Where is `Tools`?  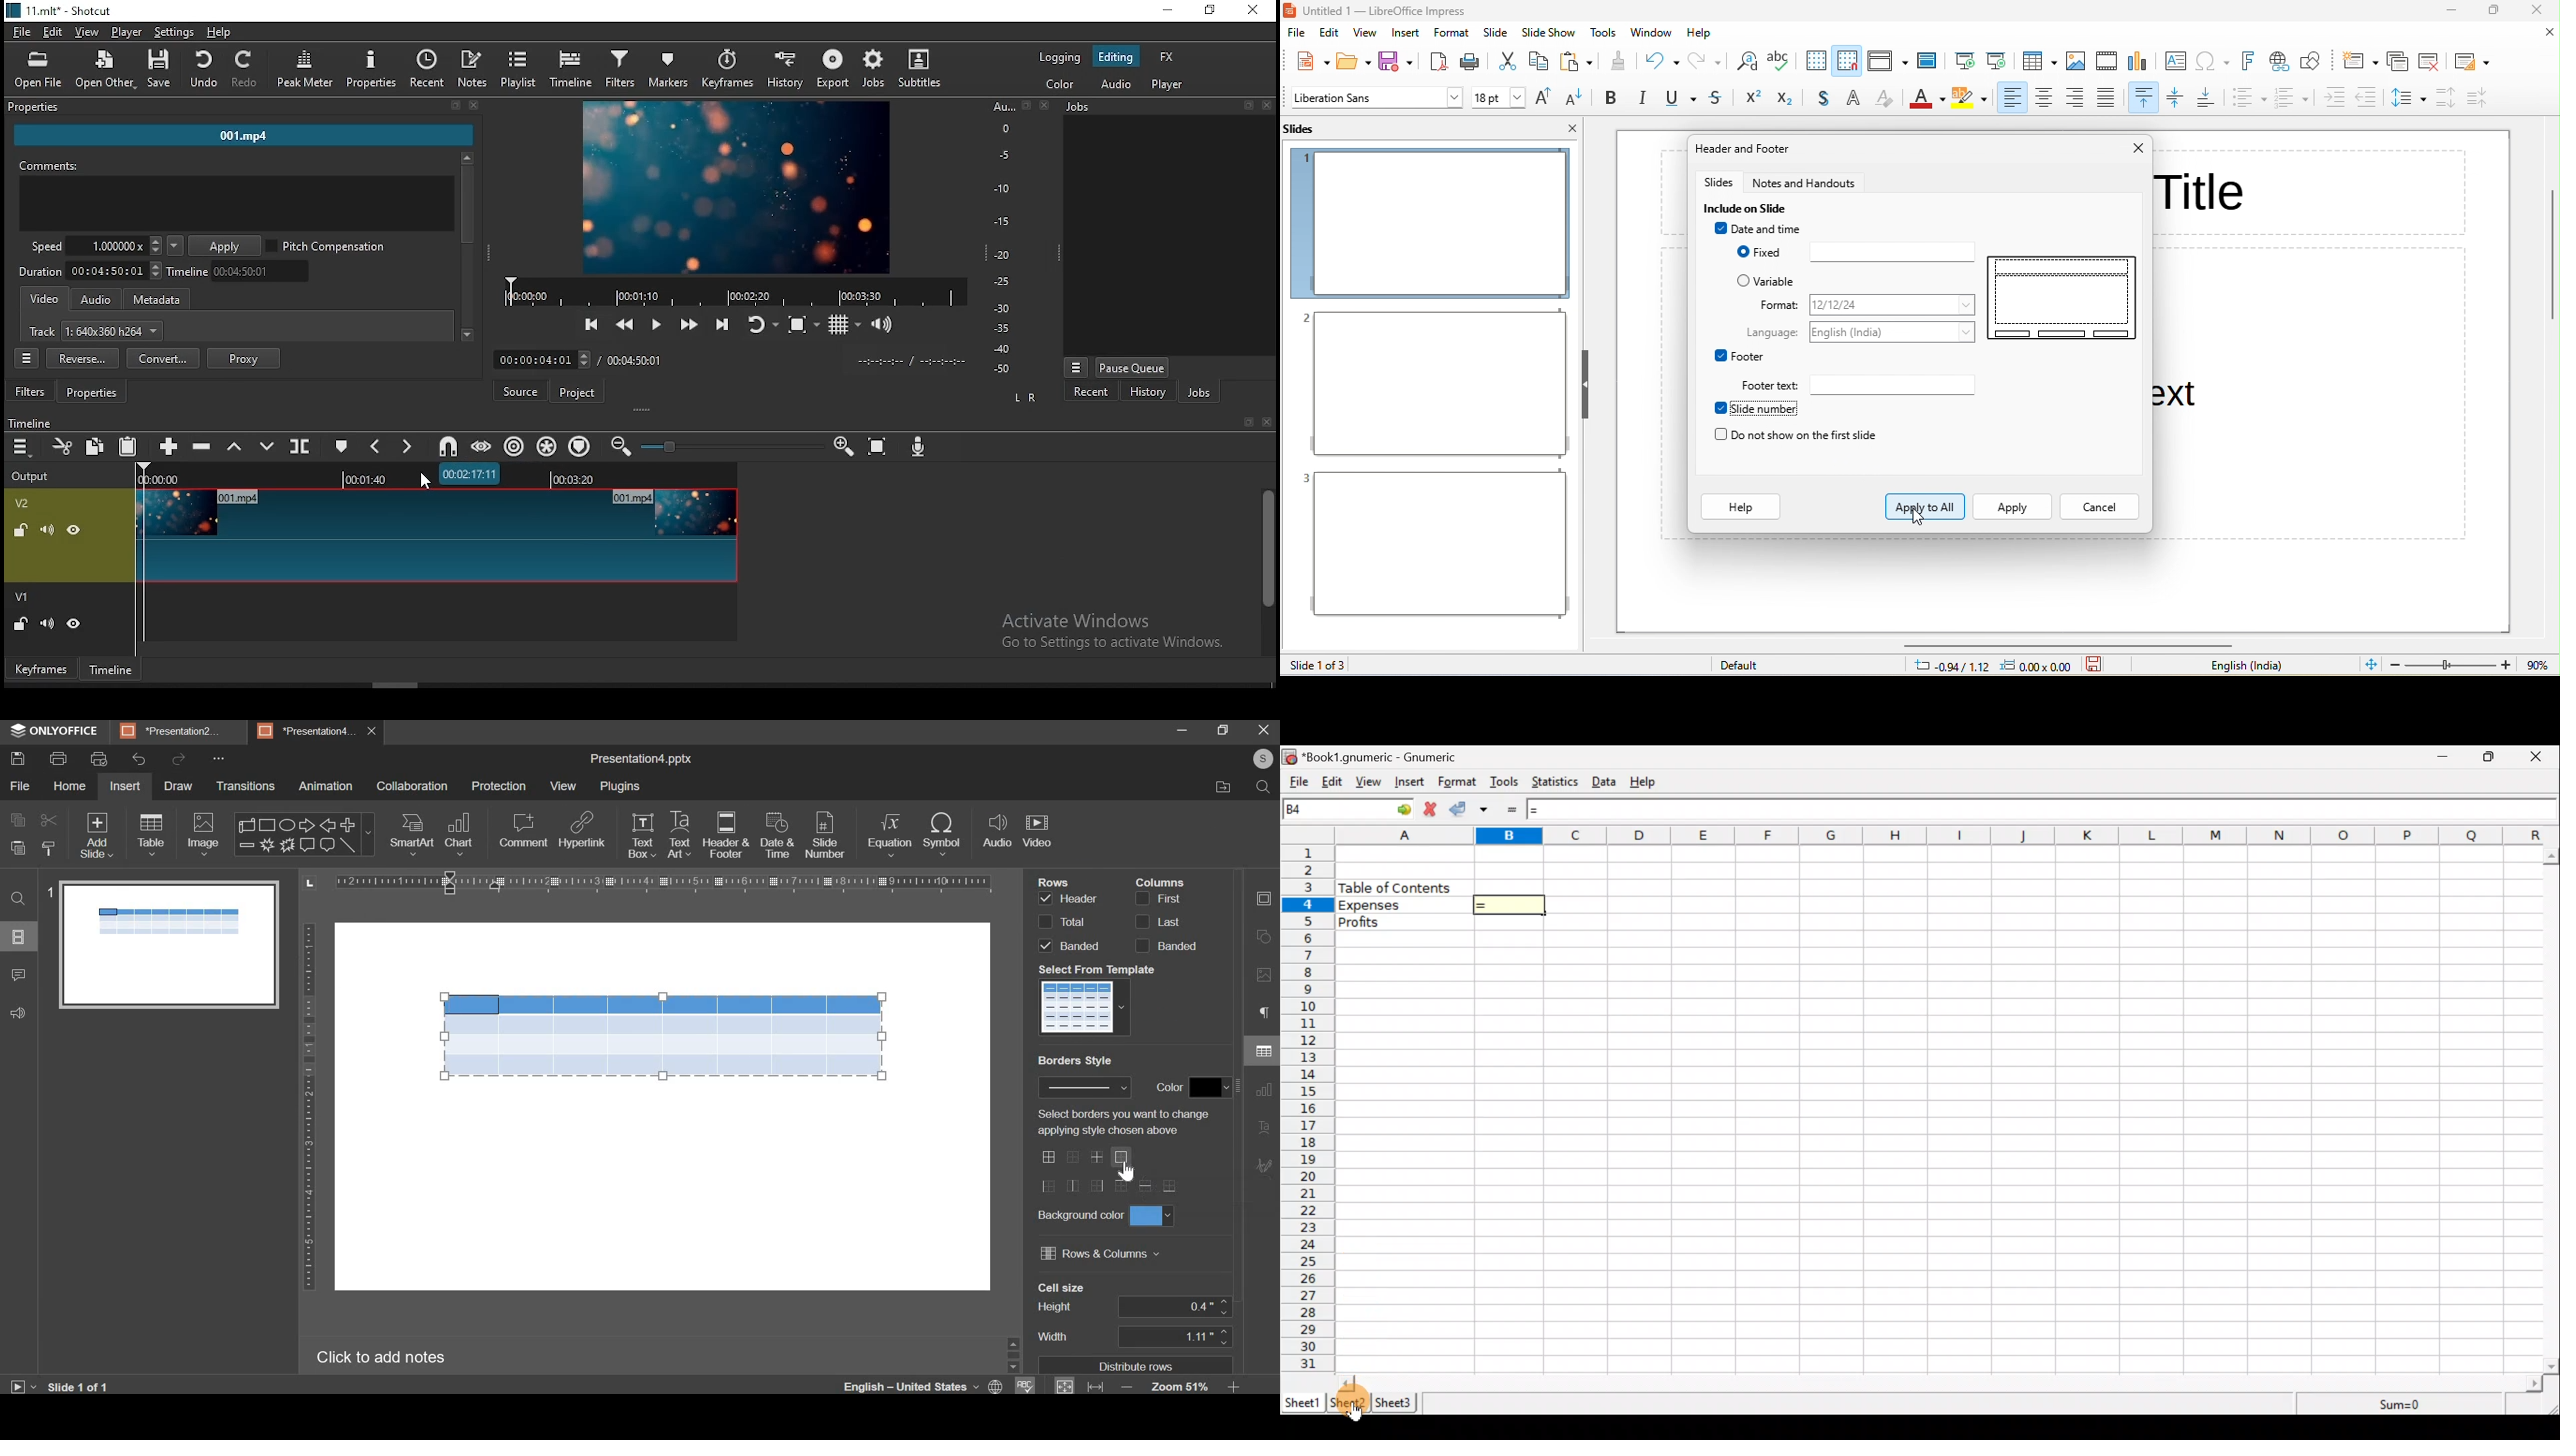 Tools is located at coordinates (1505, 783).